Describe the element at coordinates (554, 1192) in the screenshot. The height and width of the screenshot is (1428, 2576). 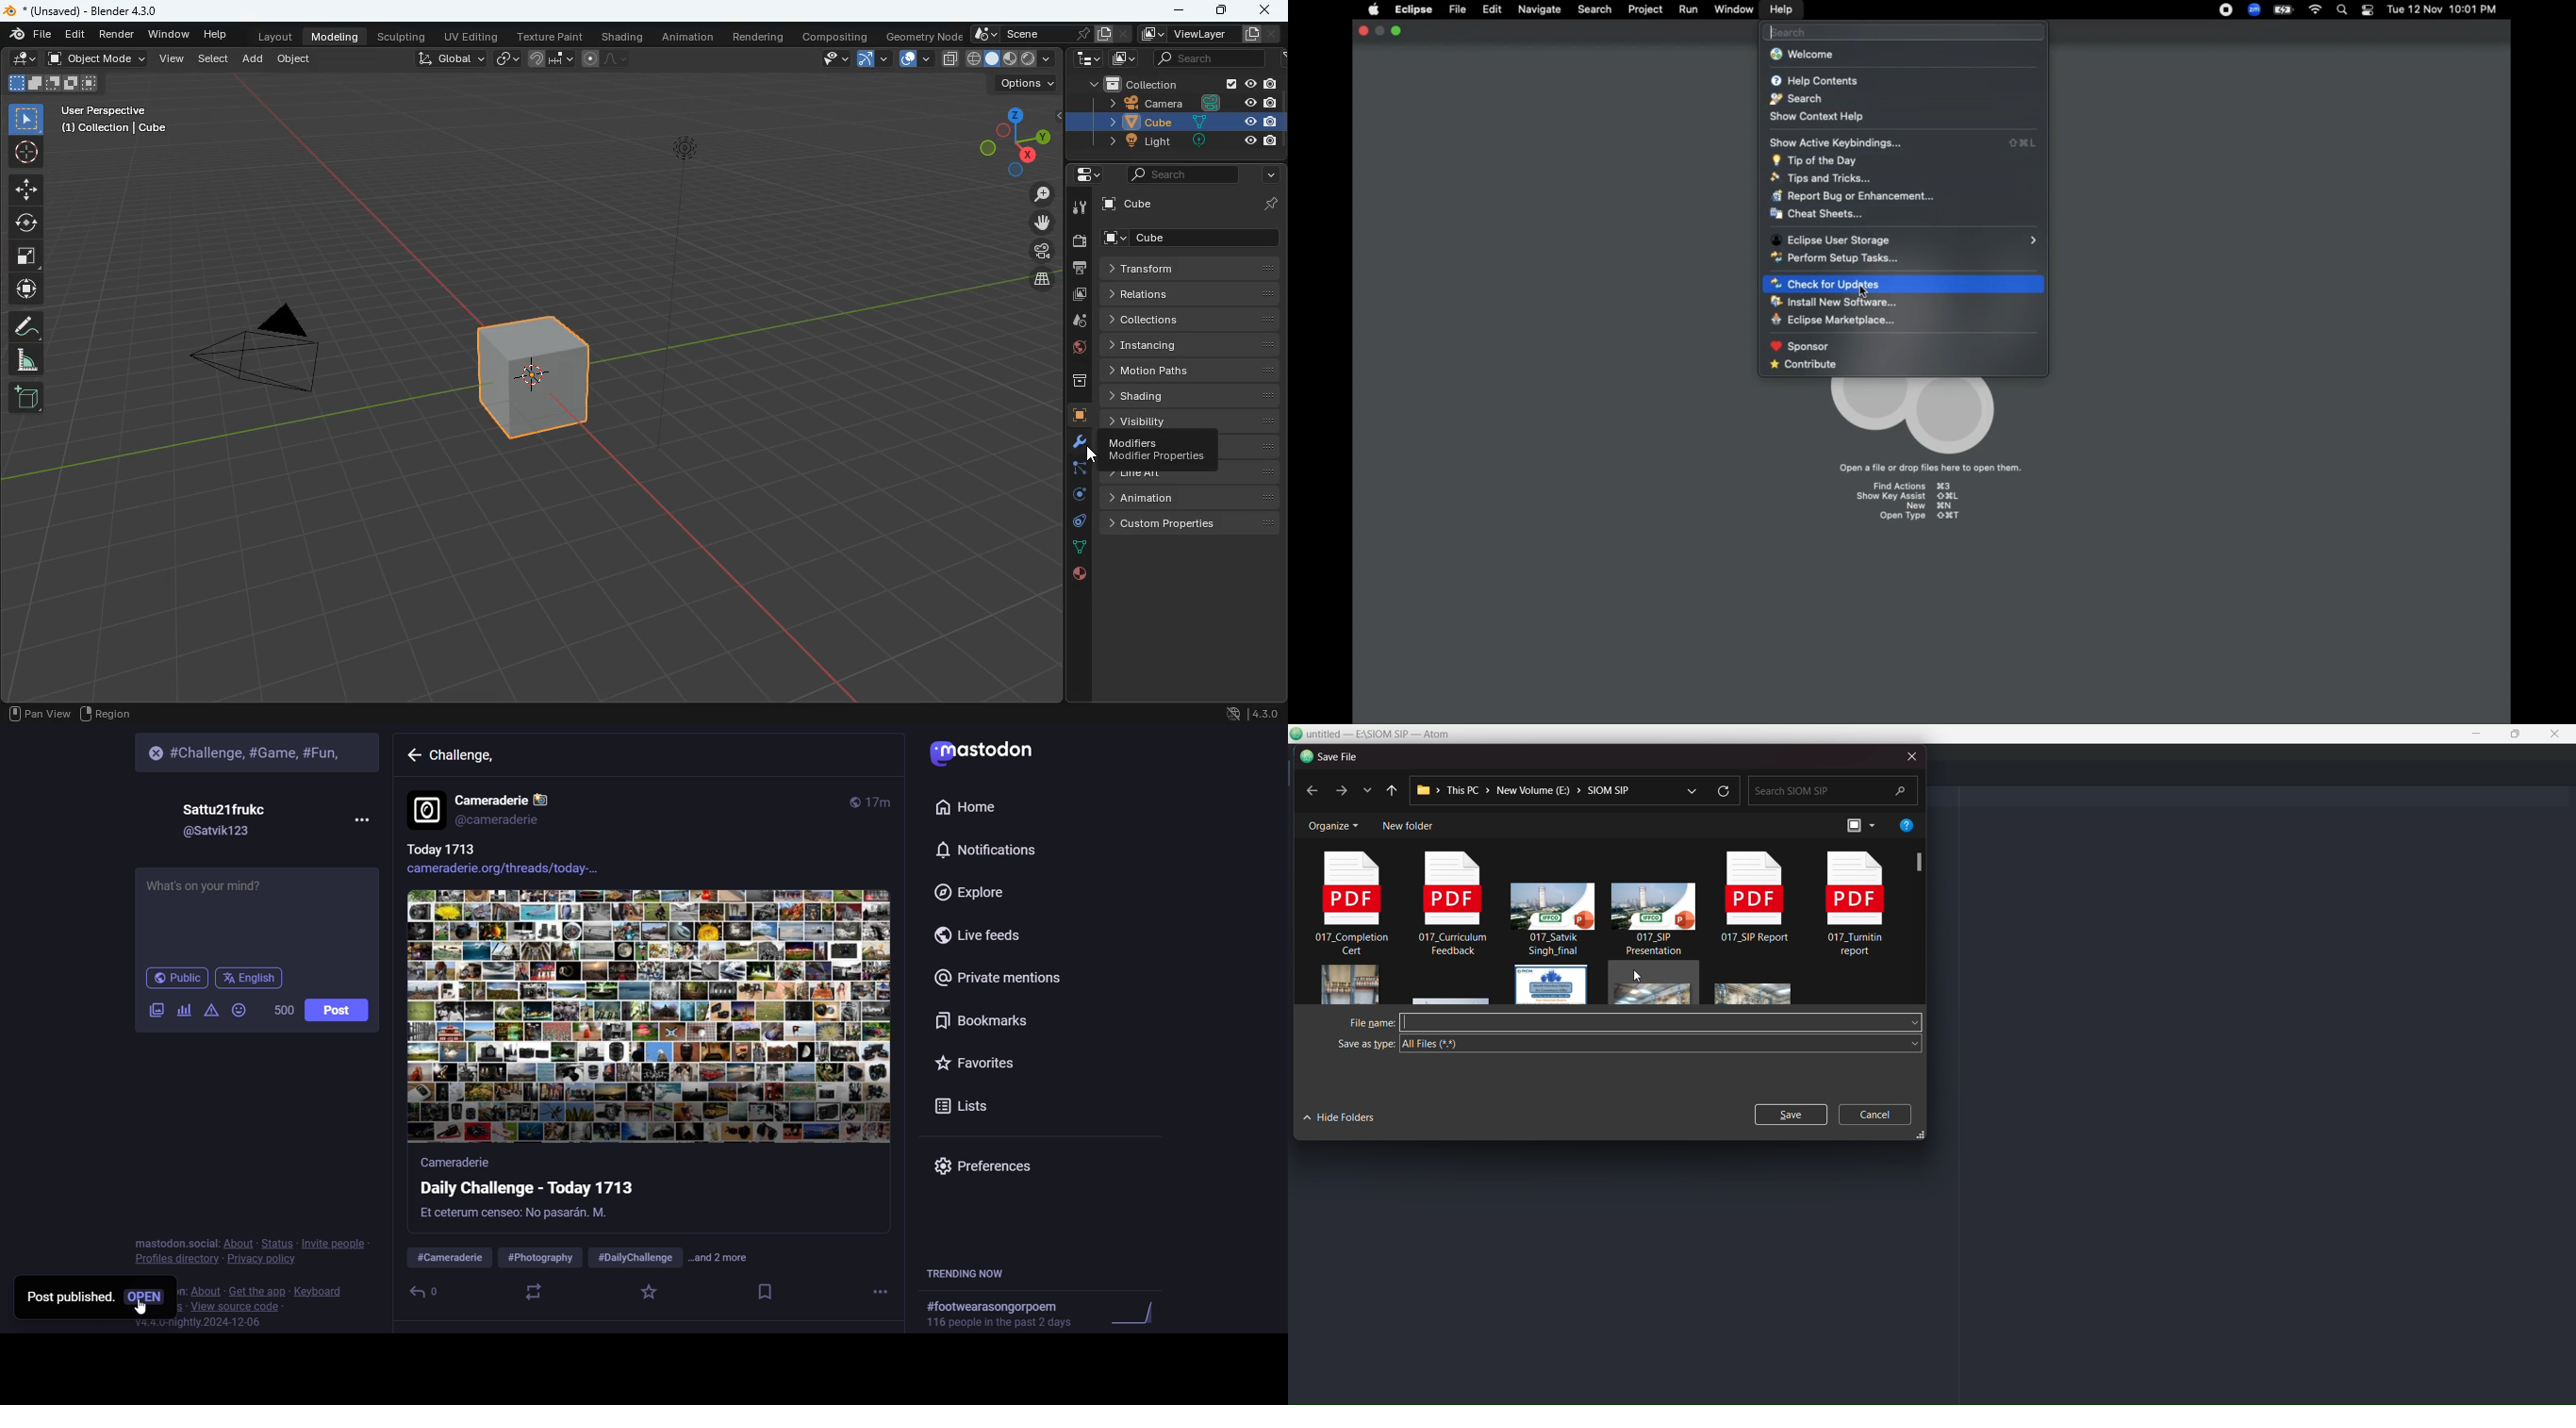
I see `Cameraderie
Daily Challenge - Today 1713
Et ceterum censeo: No pasaran. M.` at that location.